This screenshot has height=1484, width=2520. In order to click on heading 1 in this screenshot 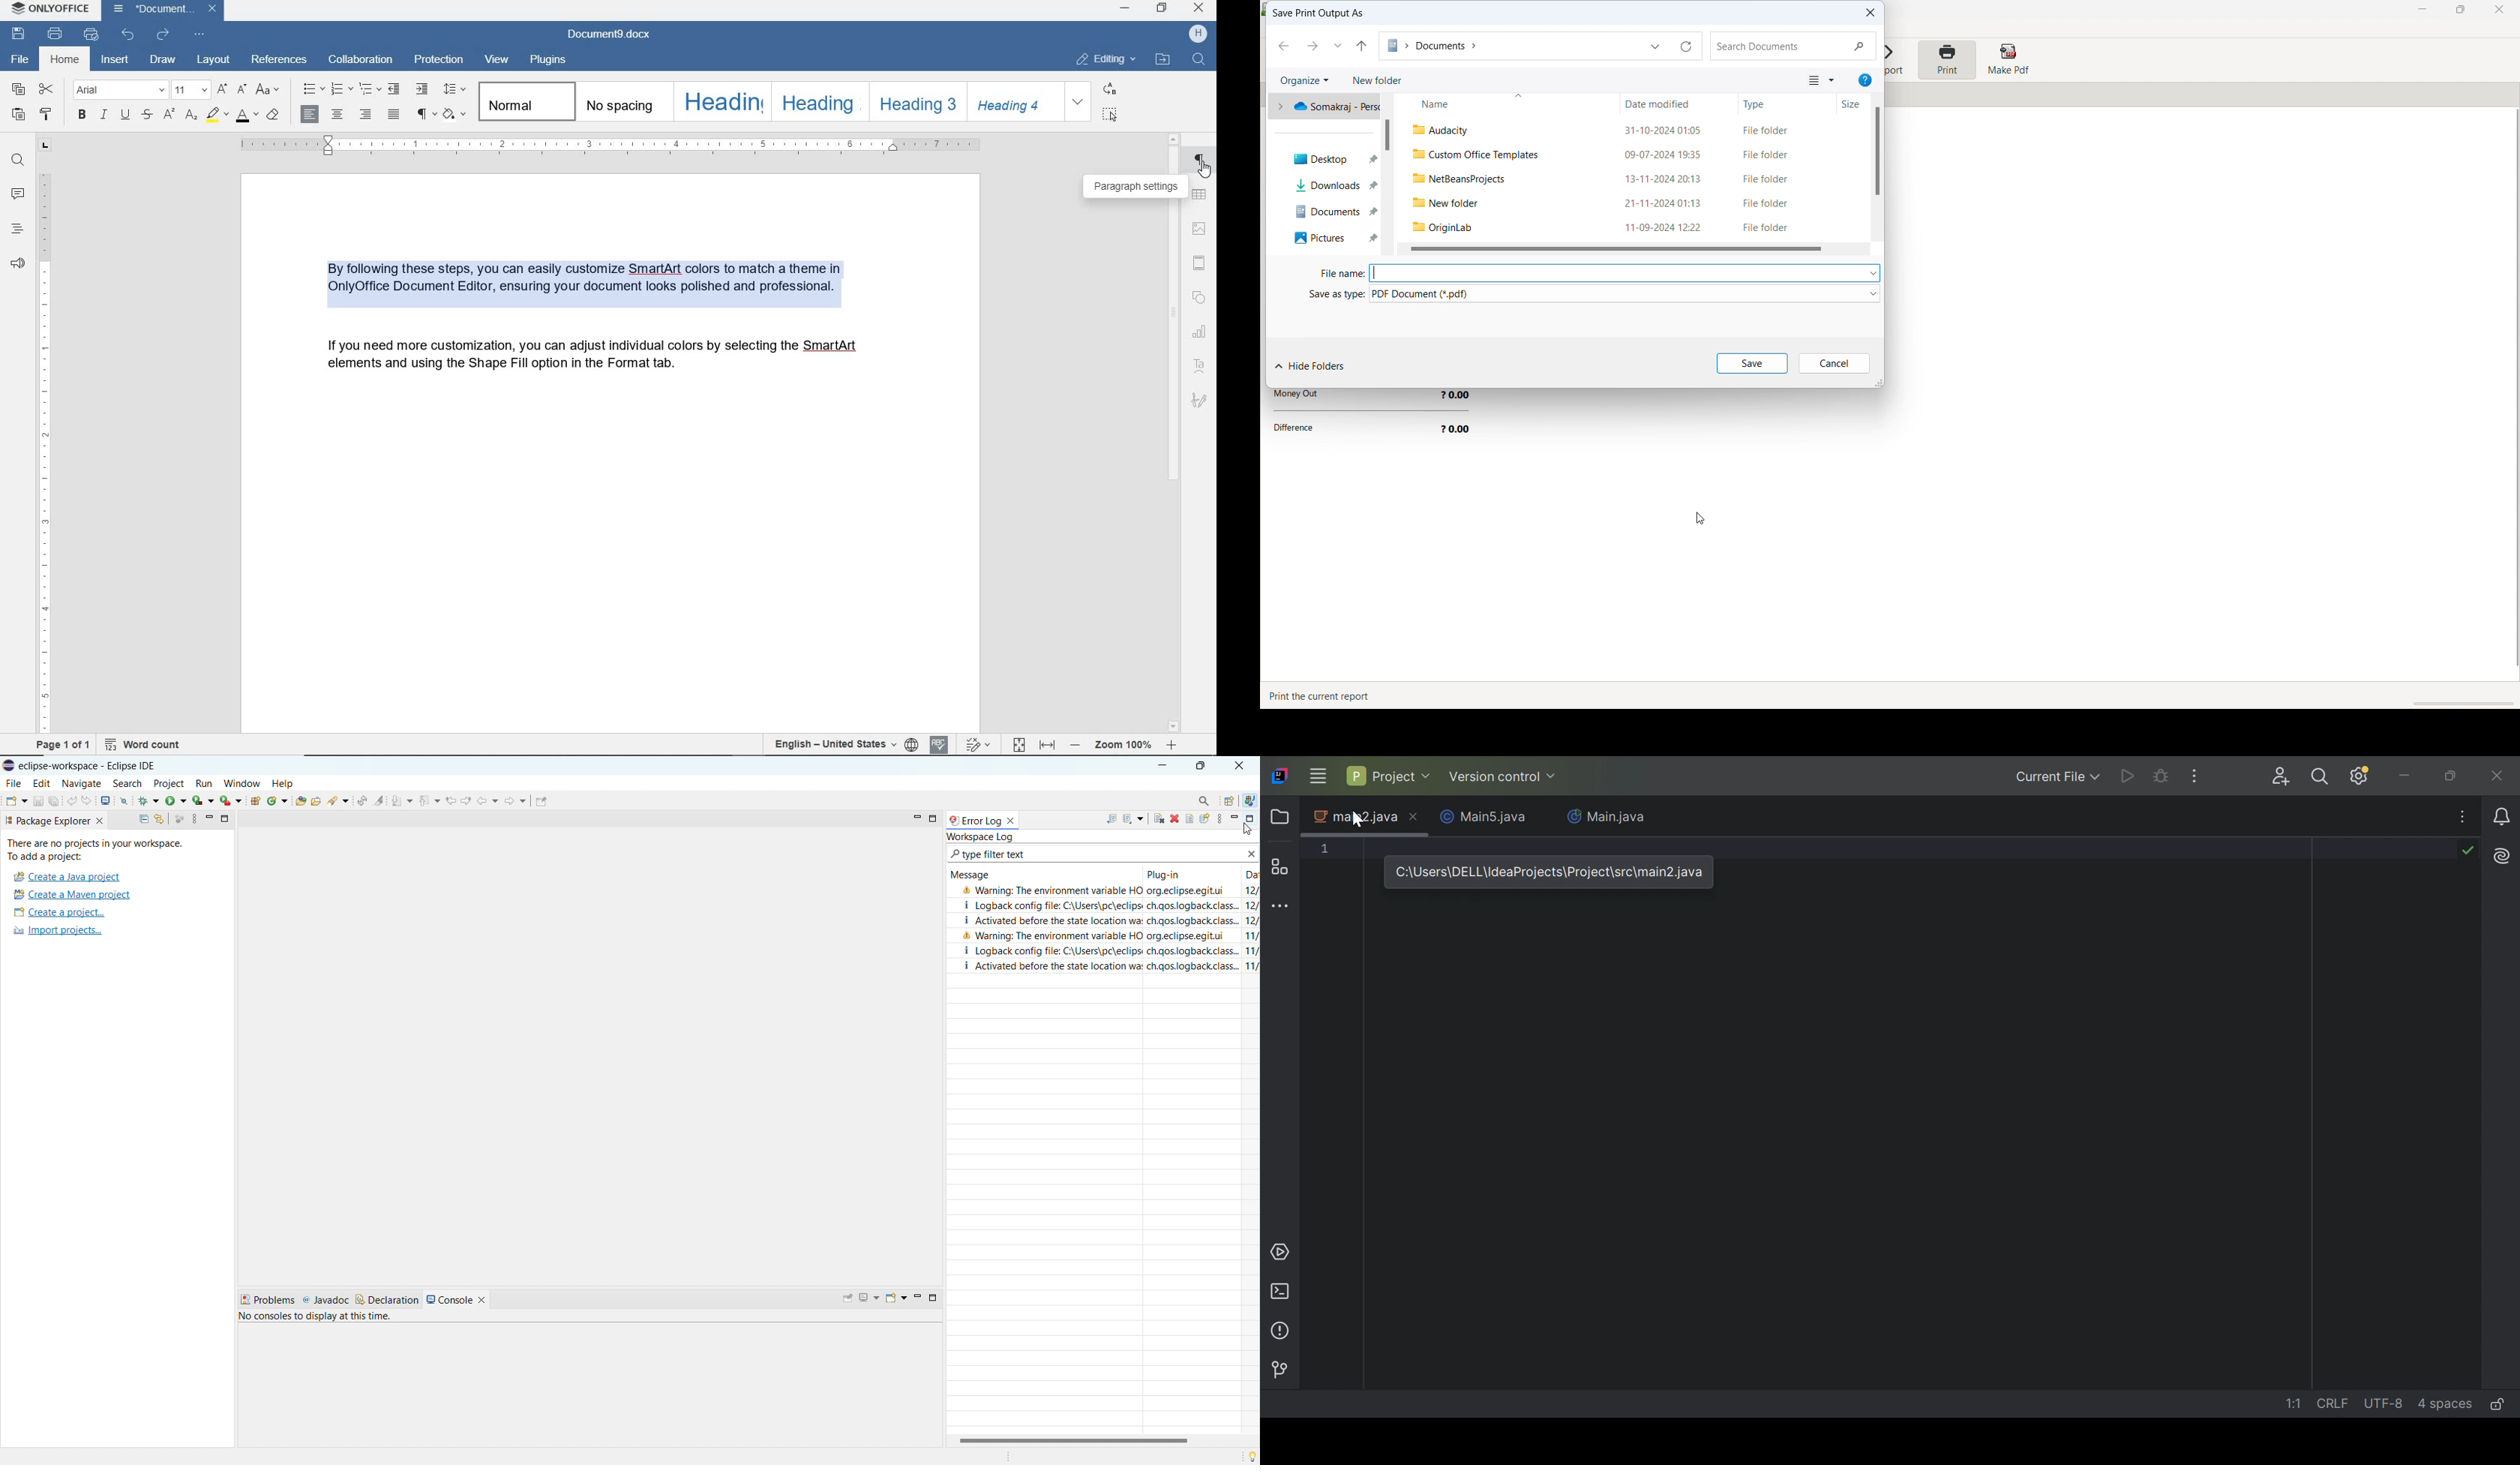, I will do `click(721, 101)`.